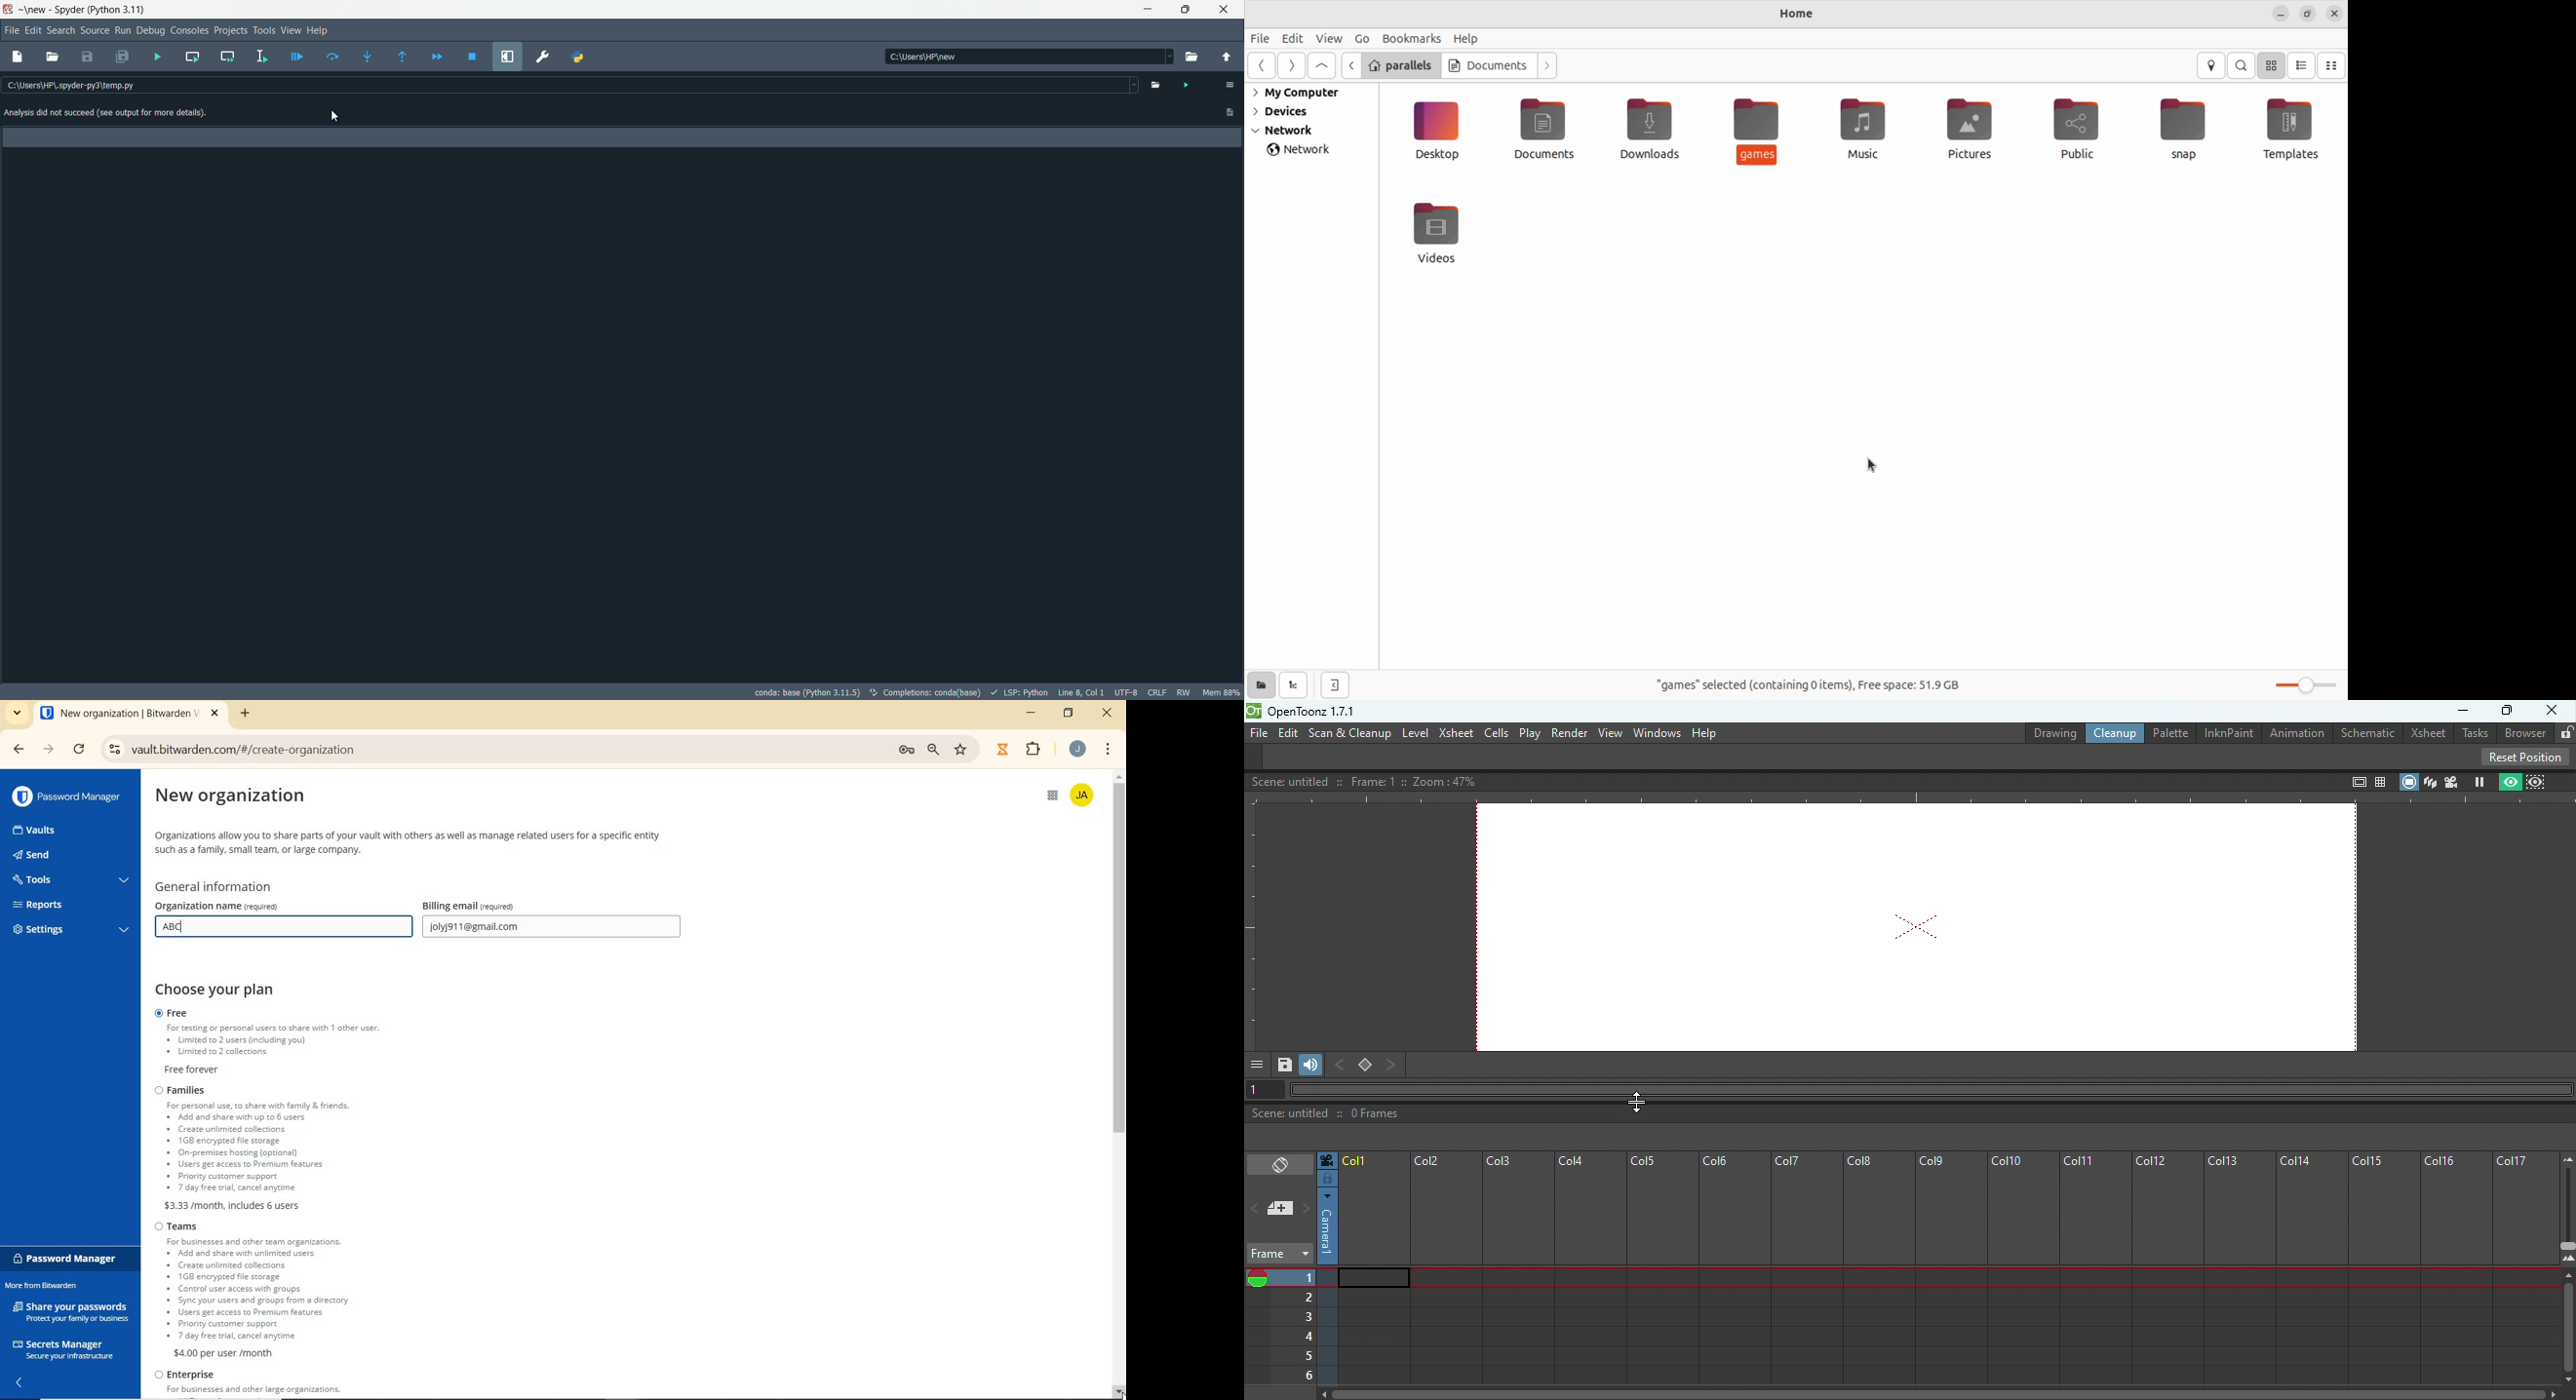 The width and height of the screenshot is (2576, 1400). I want to click on source menu, so click(93, 31).